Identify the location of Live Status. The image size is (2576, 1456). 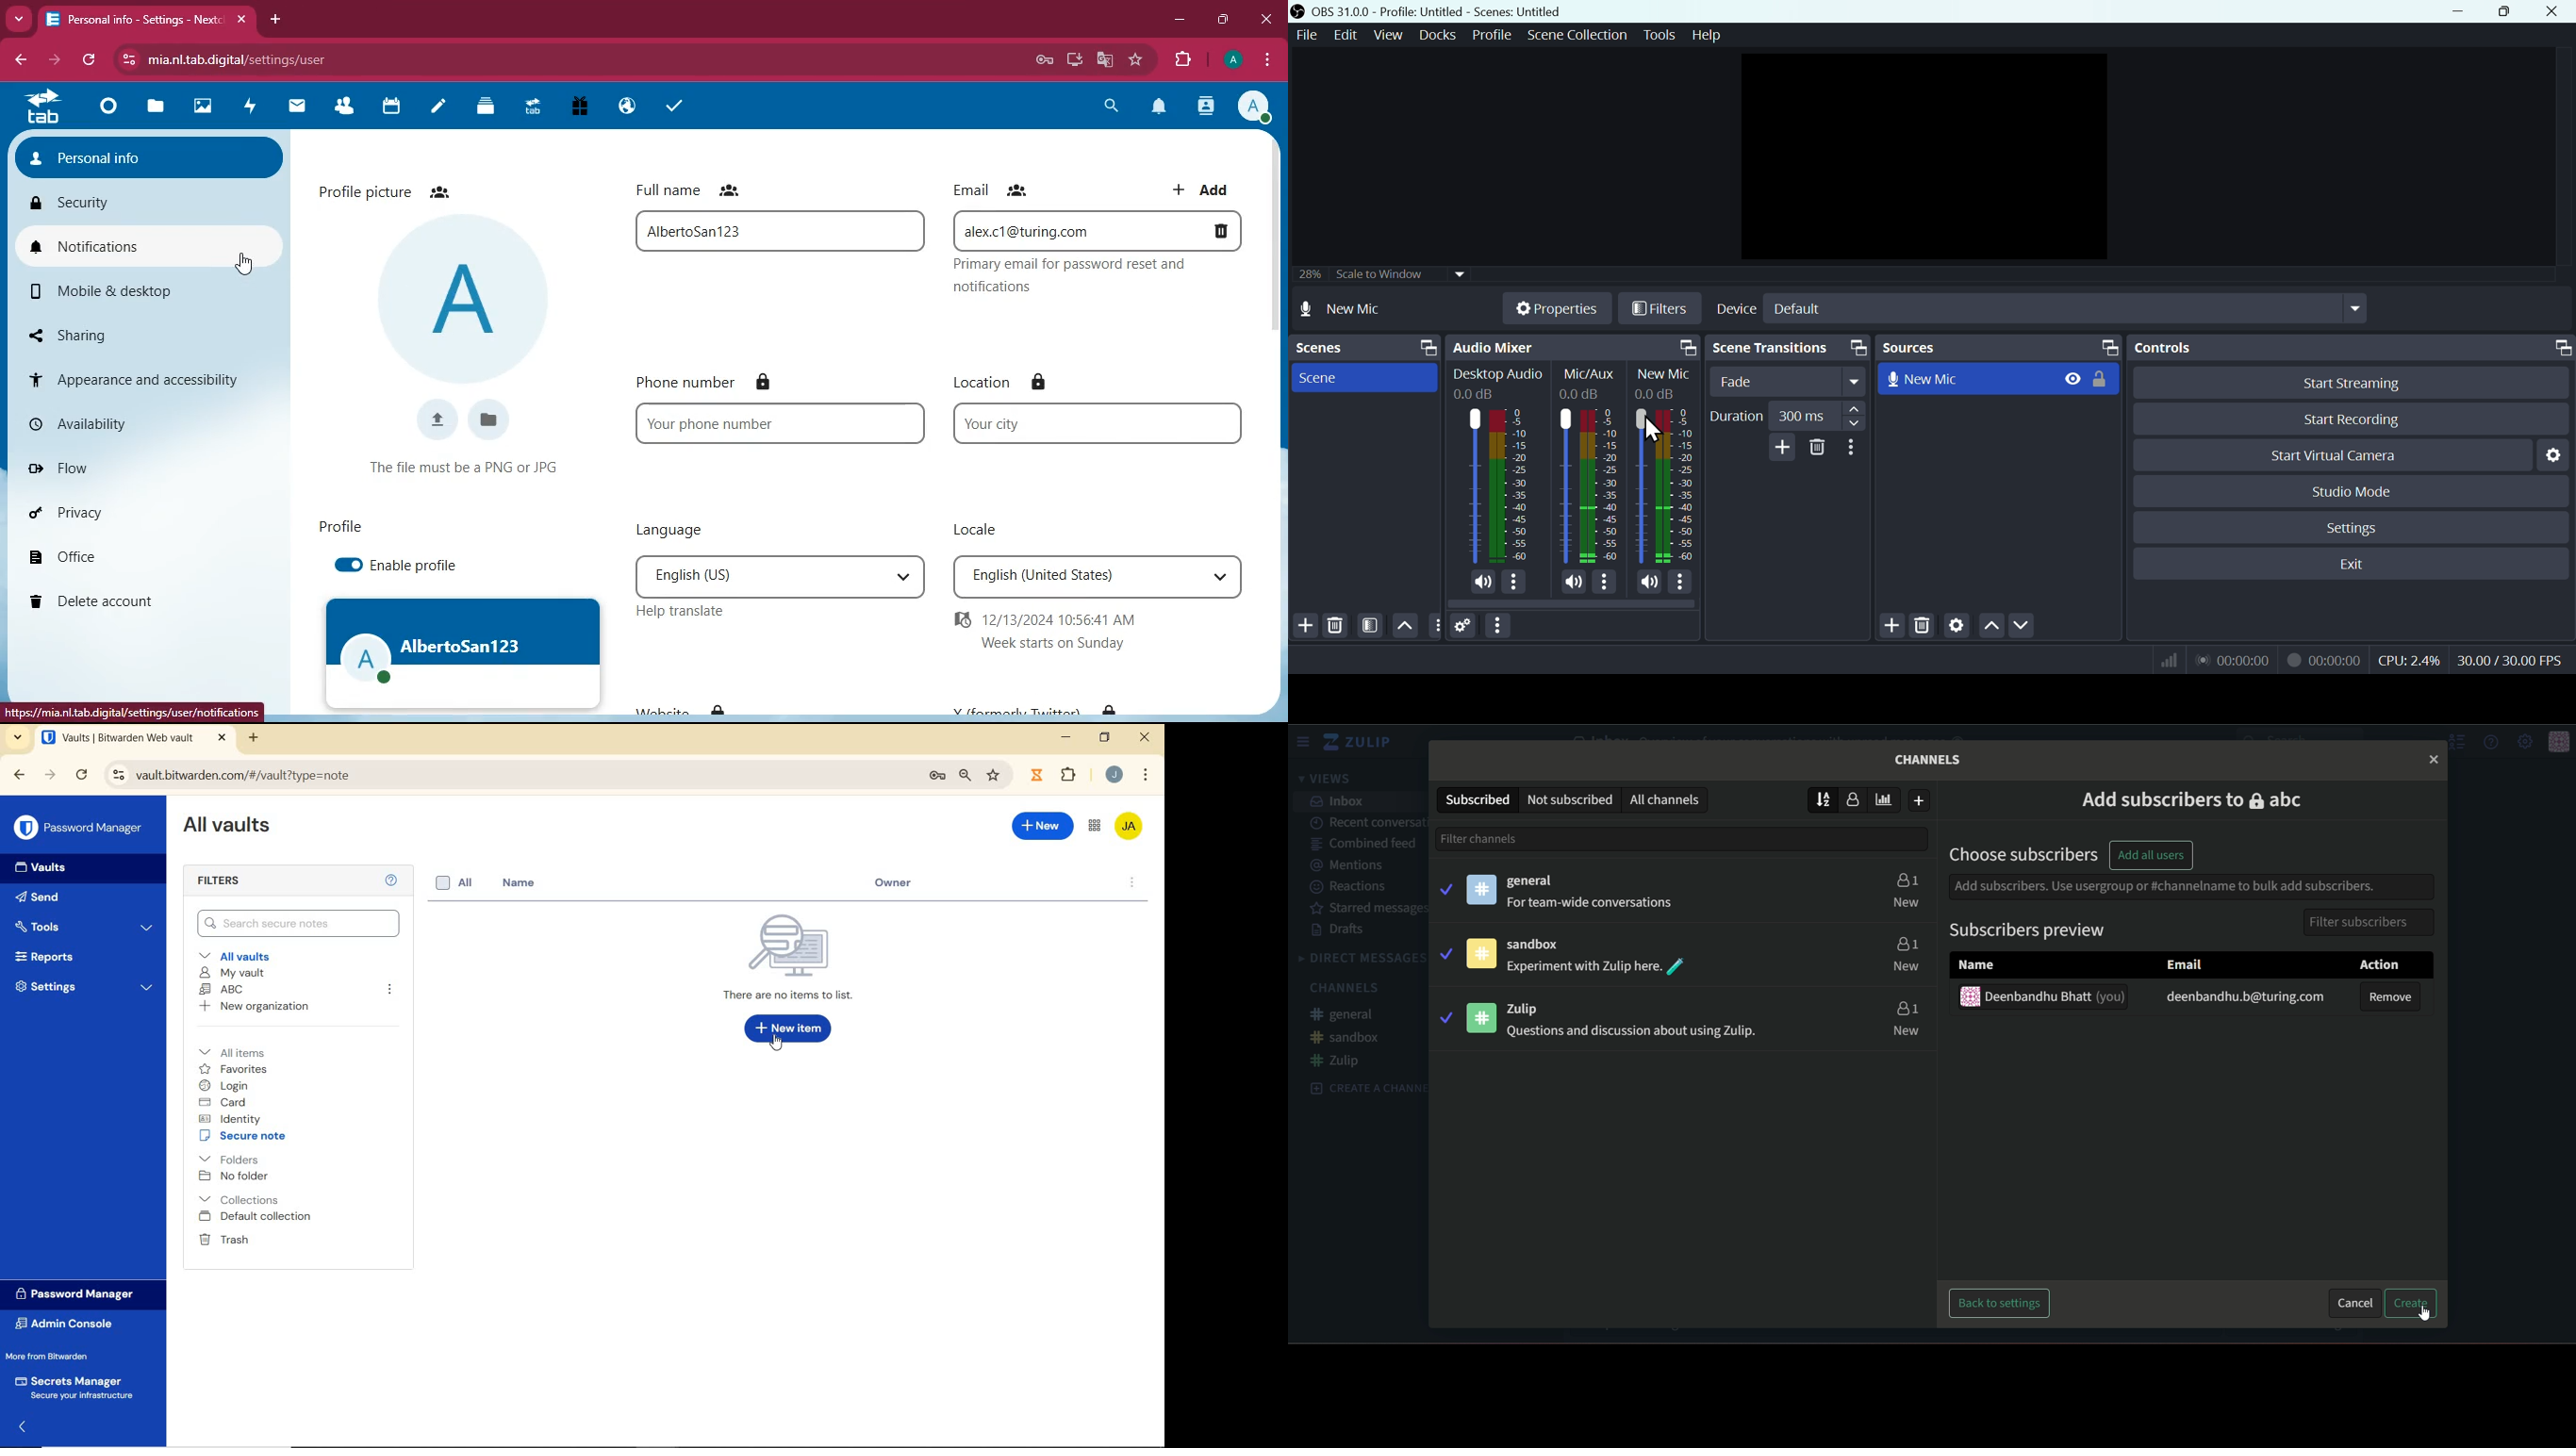
(2232, 659).